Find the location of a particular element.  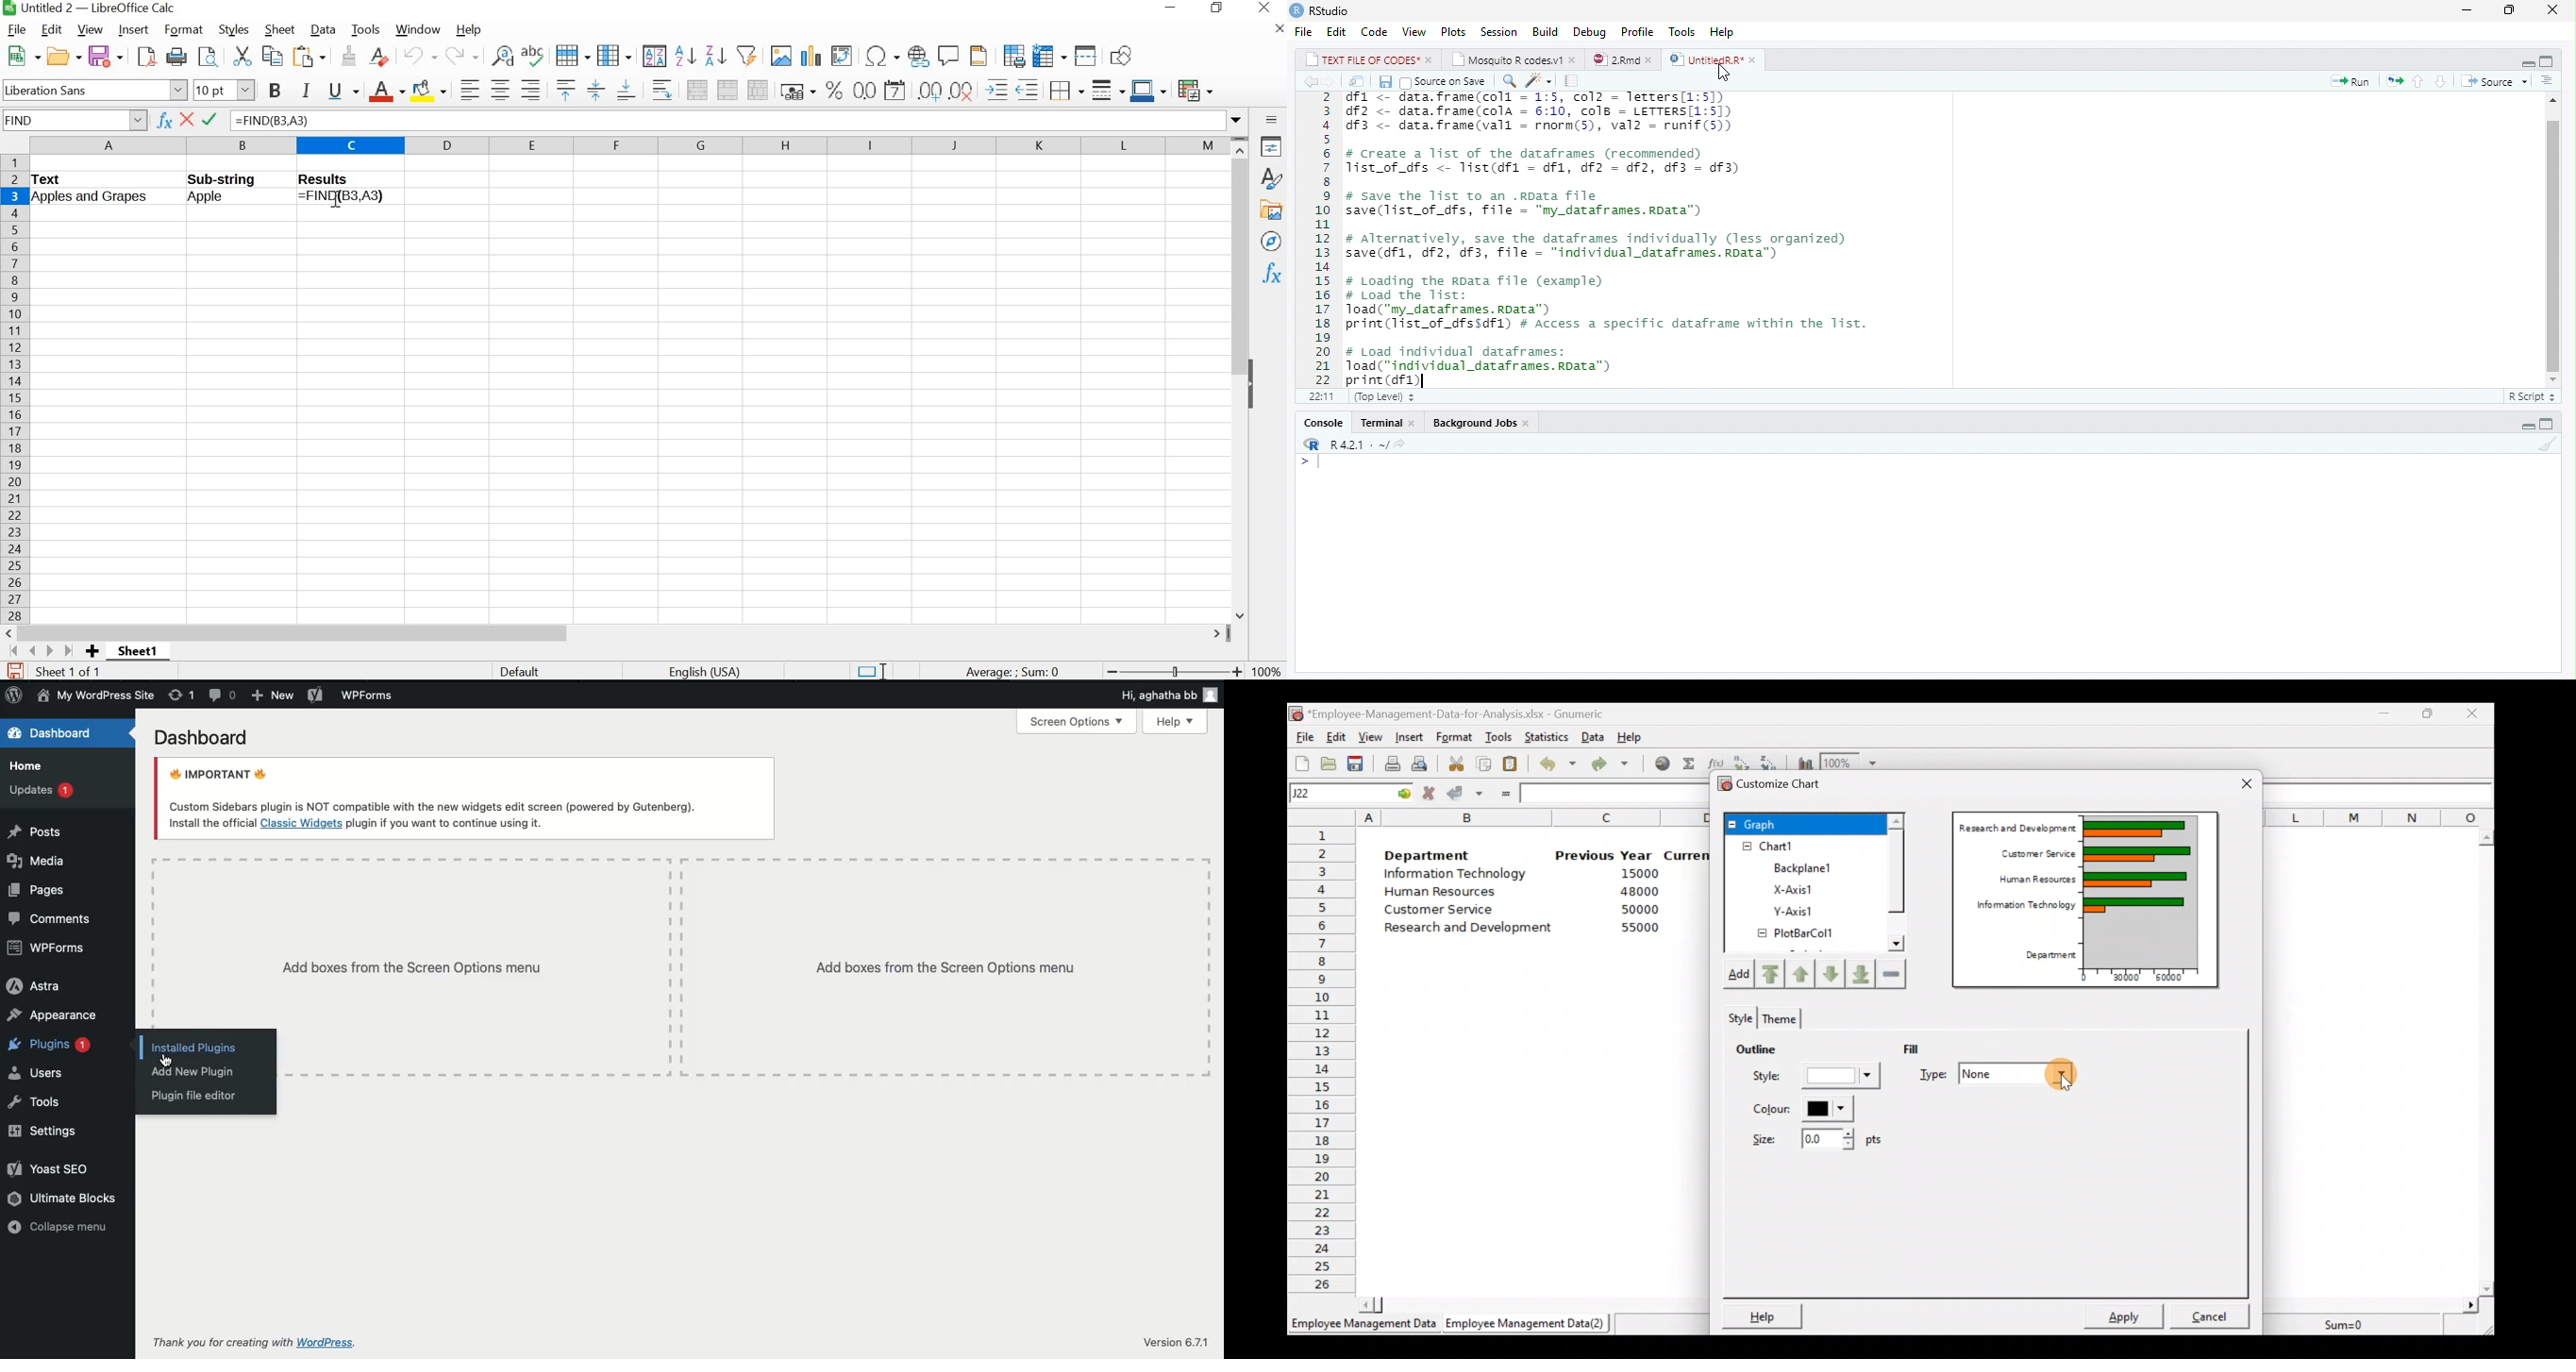

Minimize is located at coordinates (2468, 9).